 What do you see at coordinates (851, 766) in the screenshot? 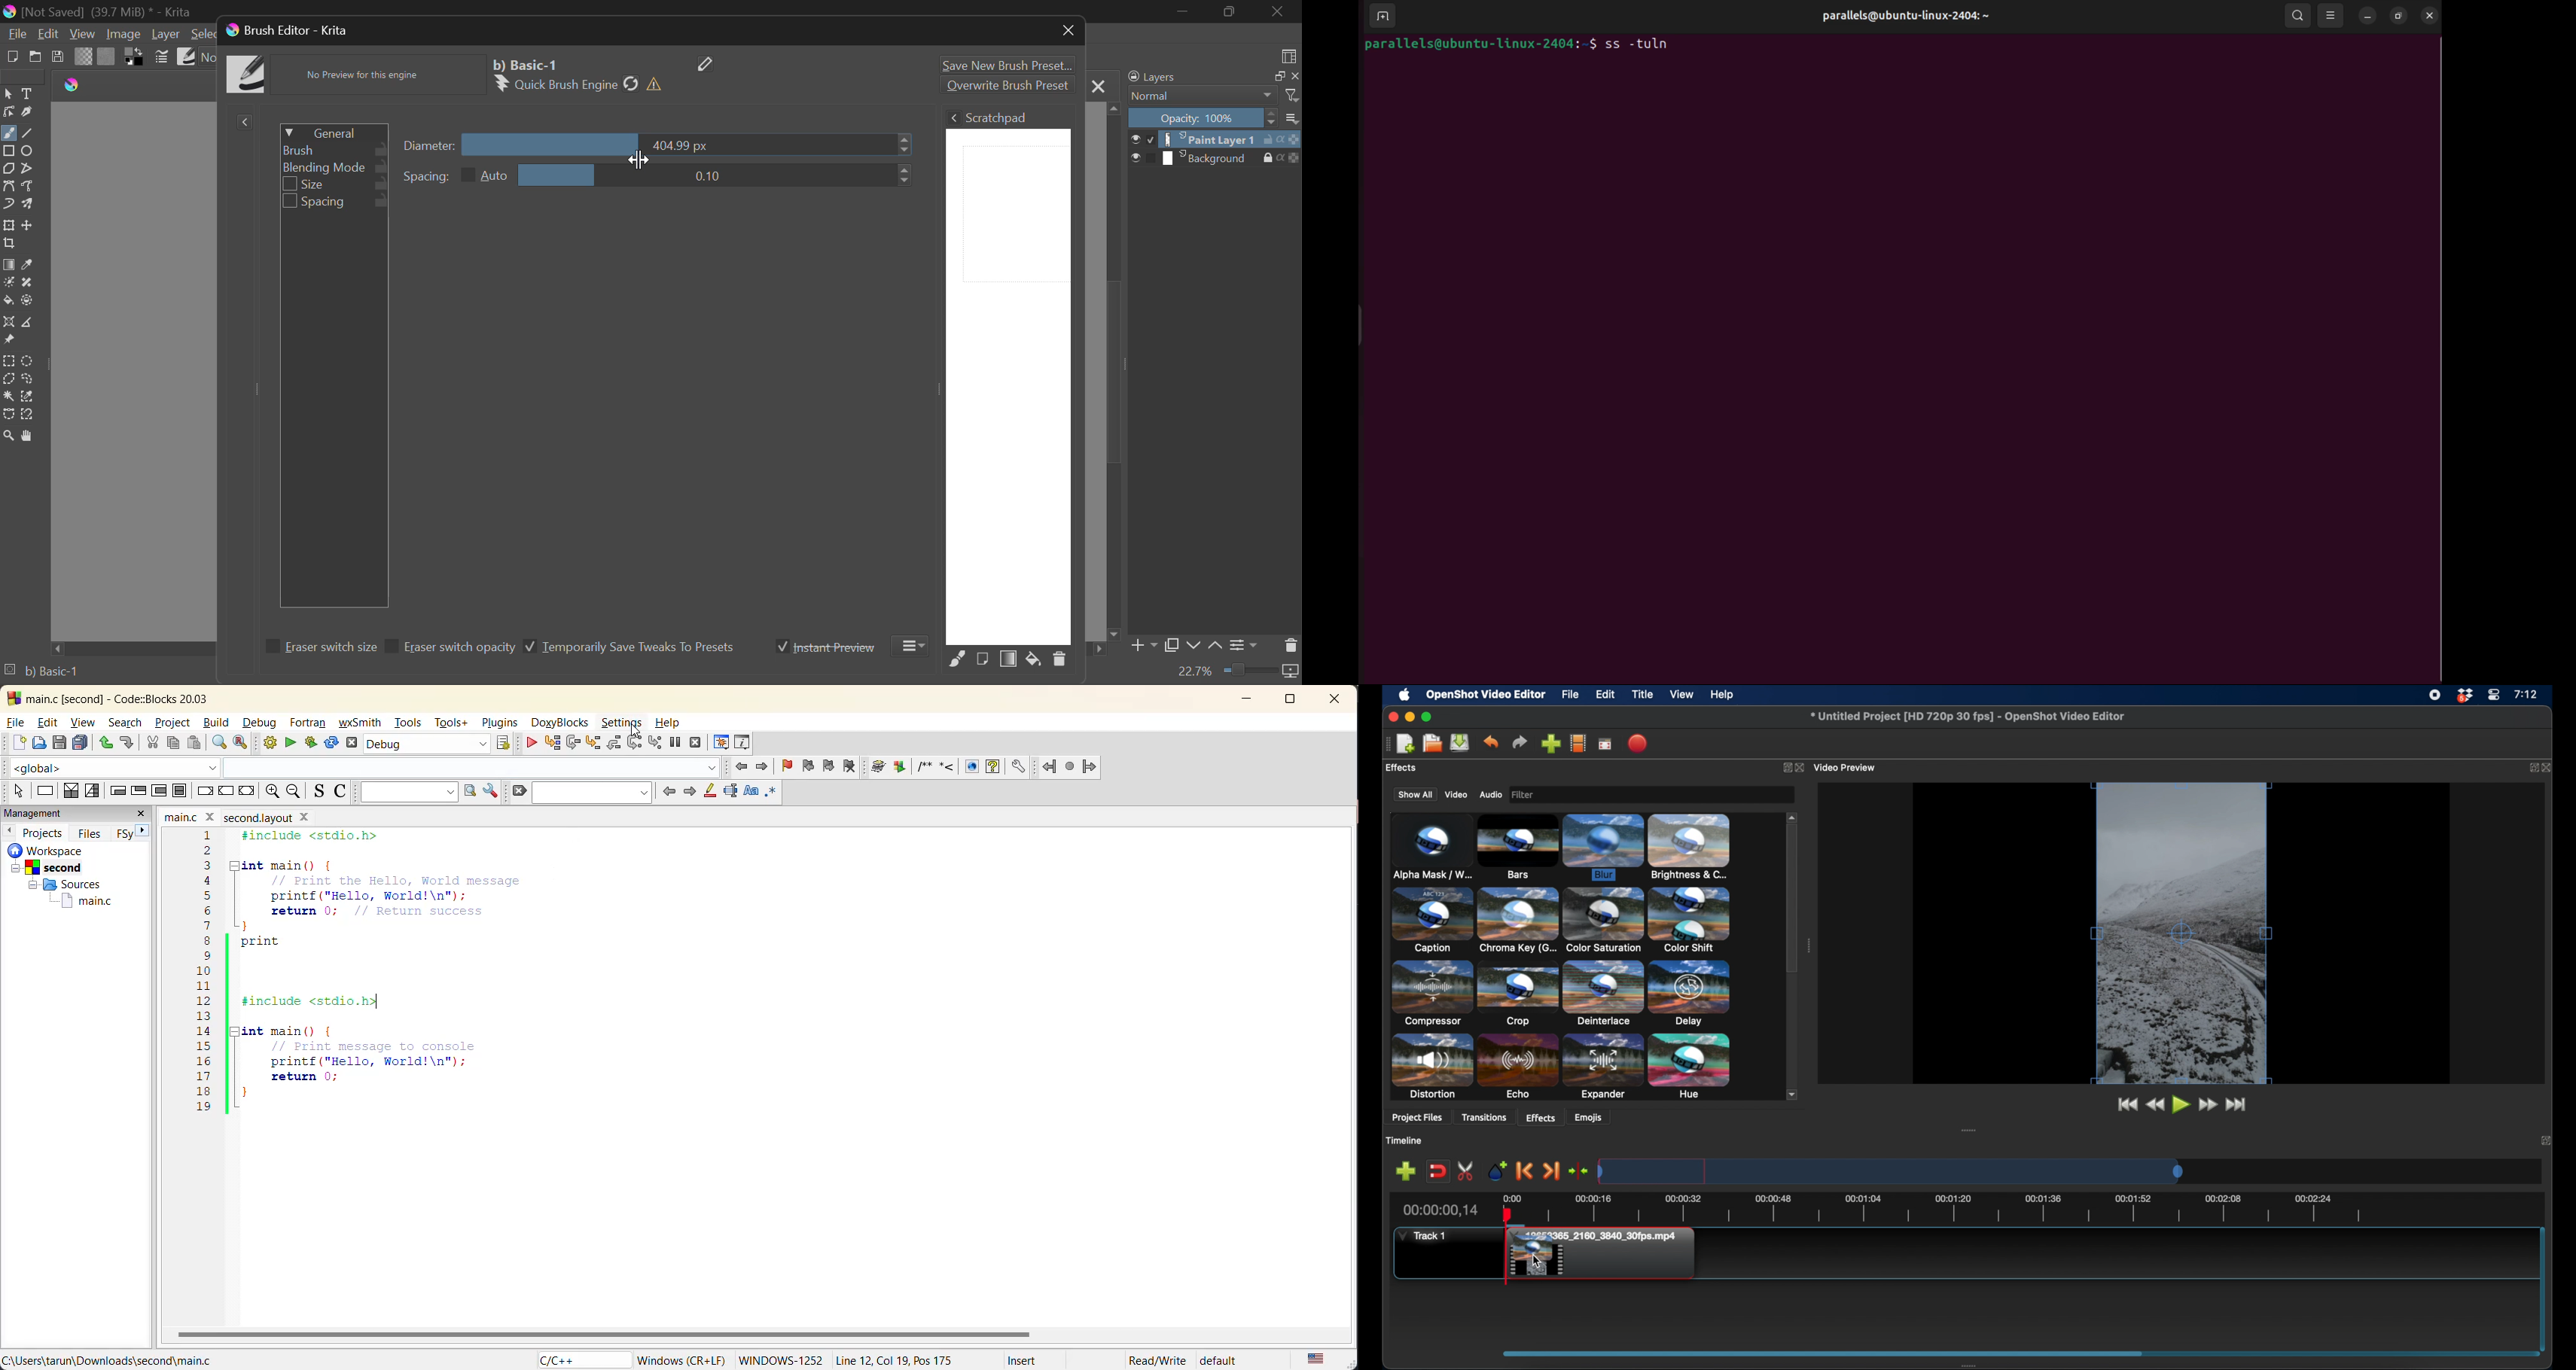
I see `clear bookmark` at bounding box center [851, 766].